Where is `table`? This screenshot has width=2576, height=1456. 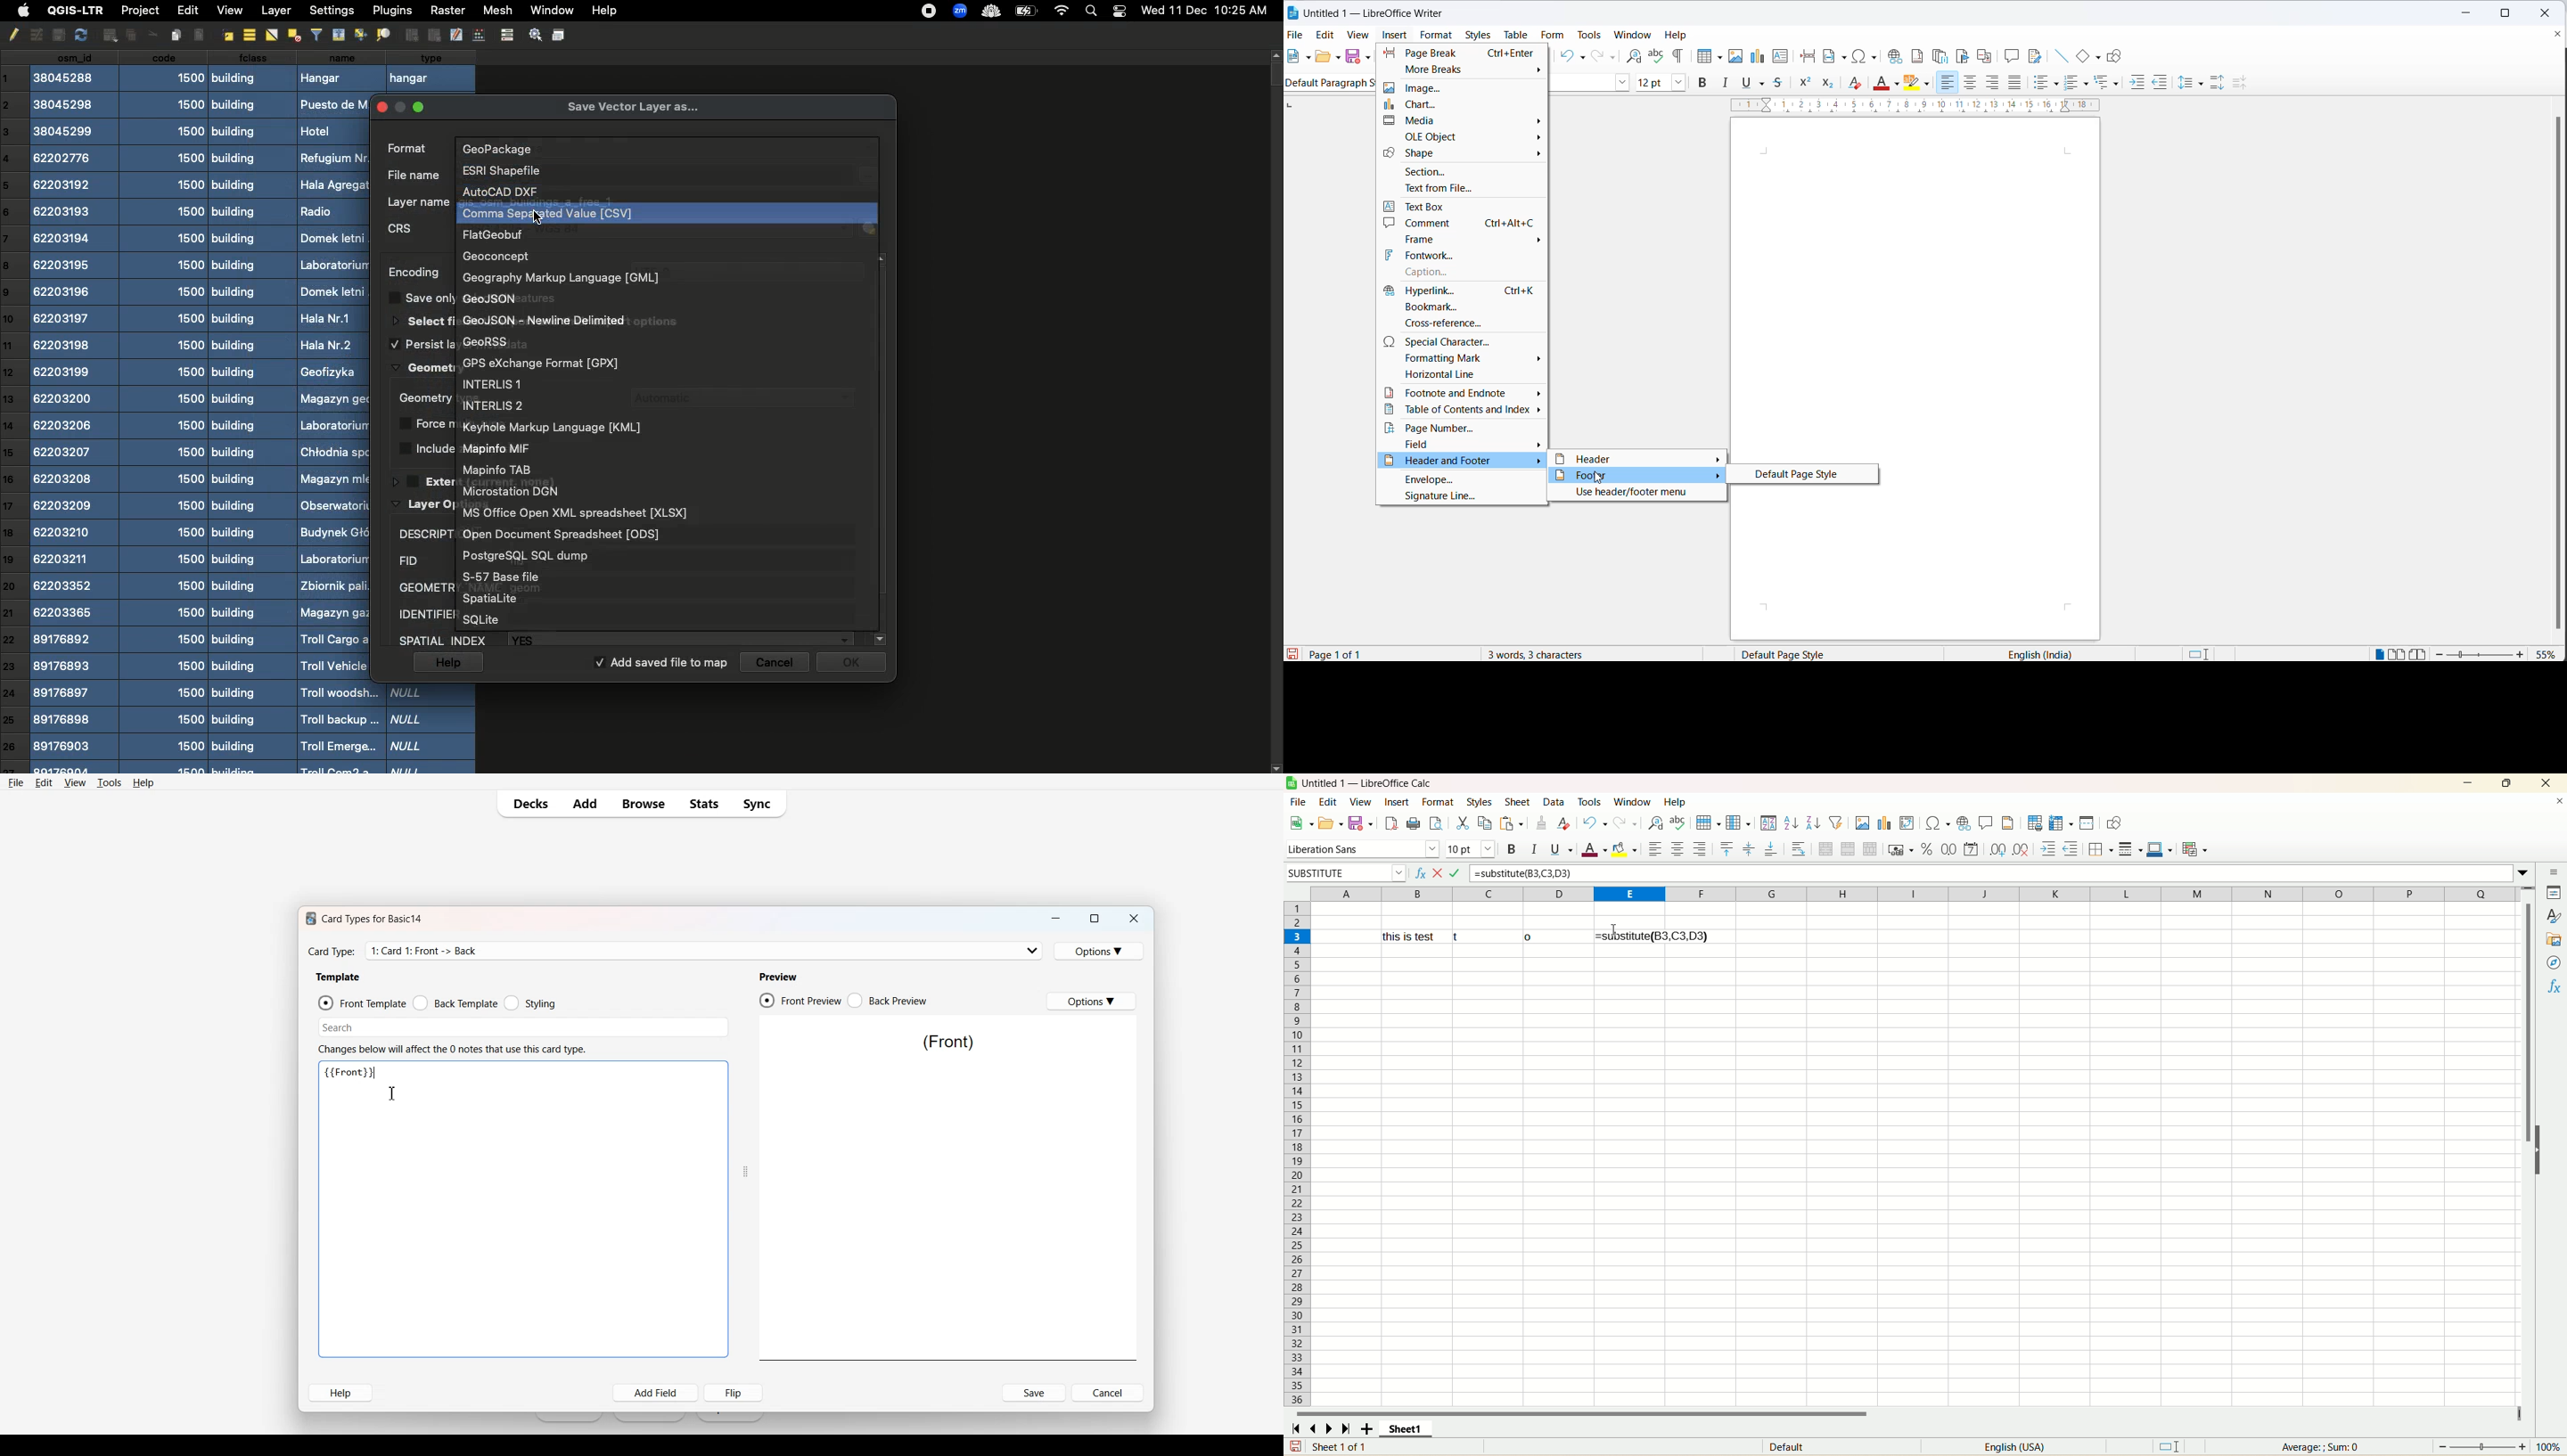
table is located at coordinates (1516, 34).